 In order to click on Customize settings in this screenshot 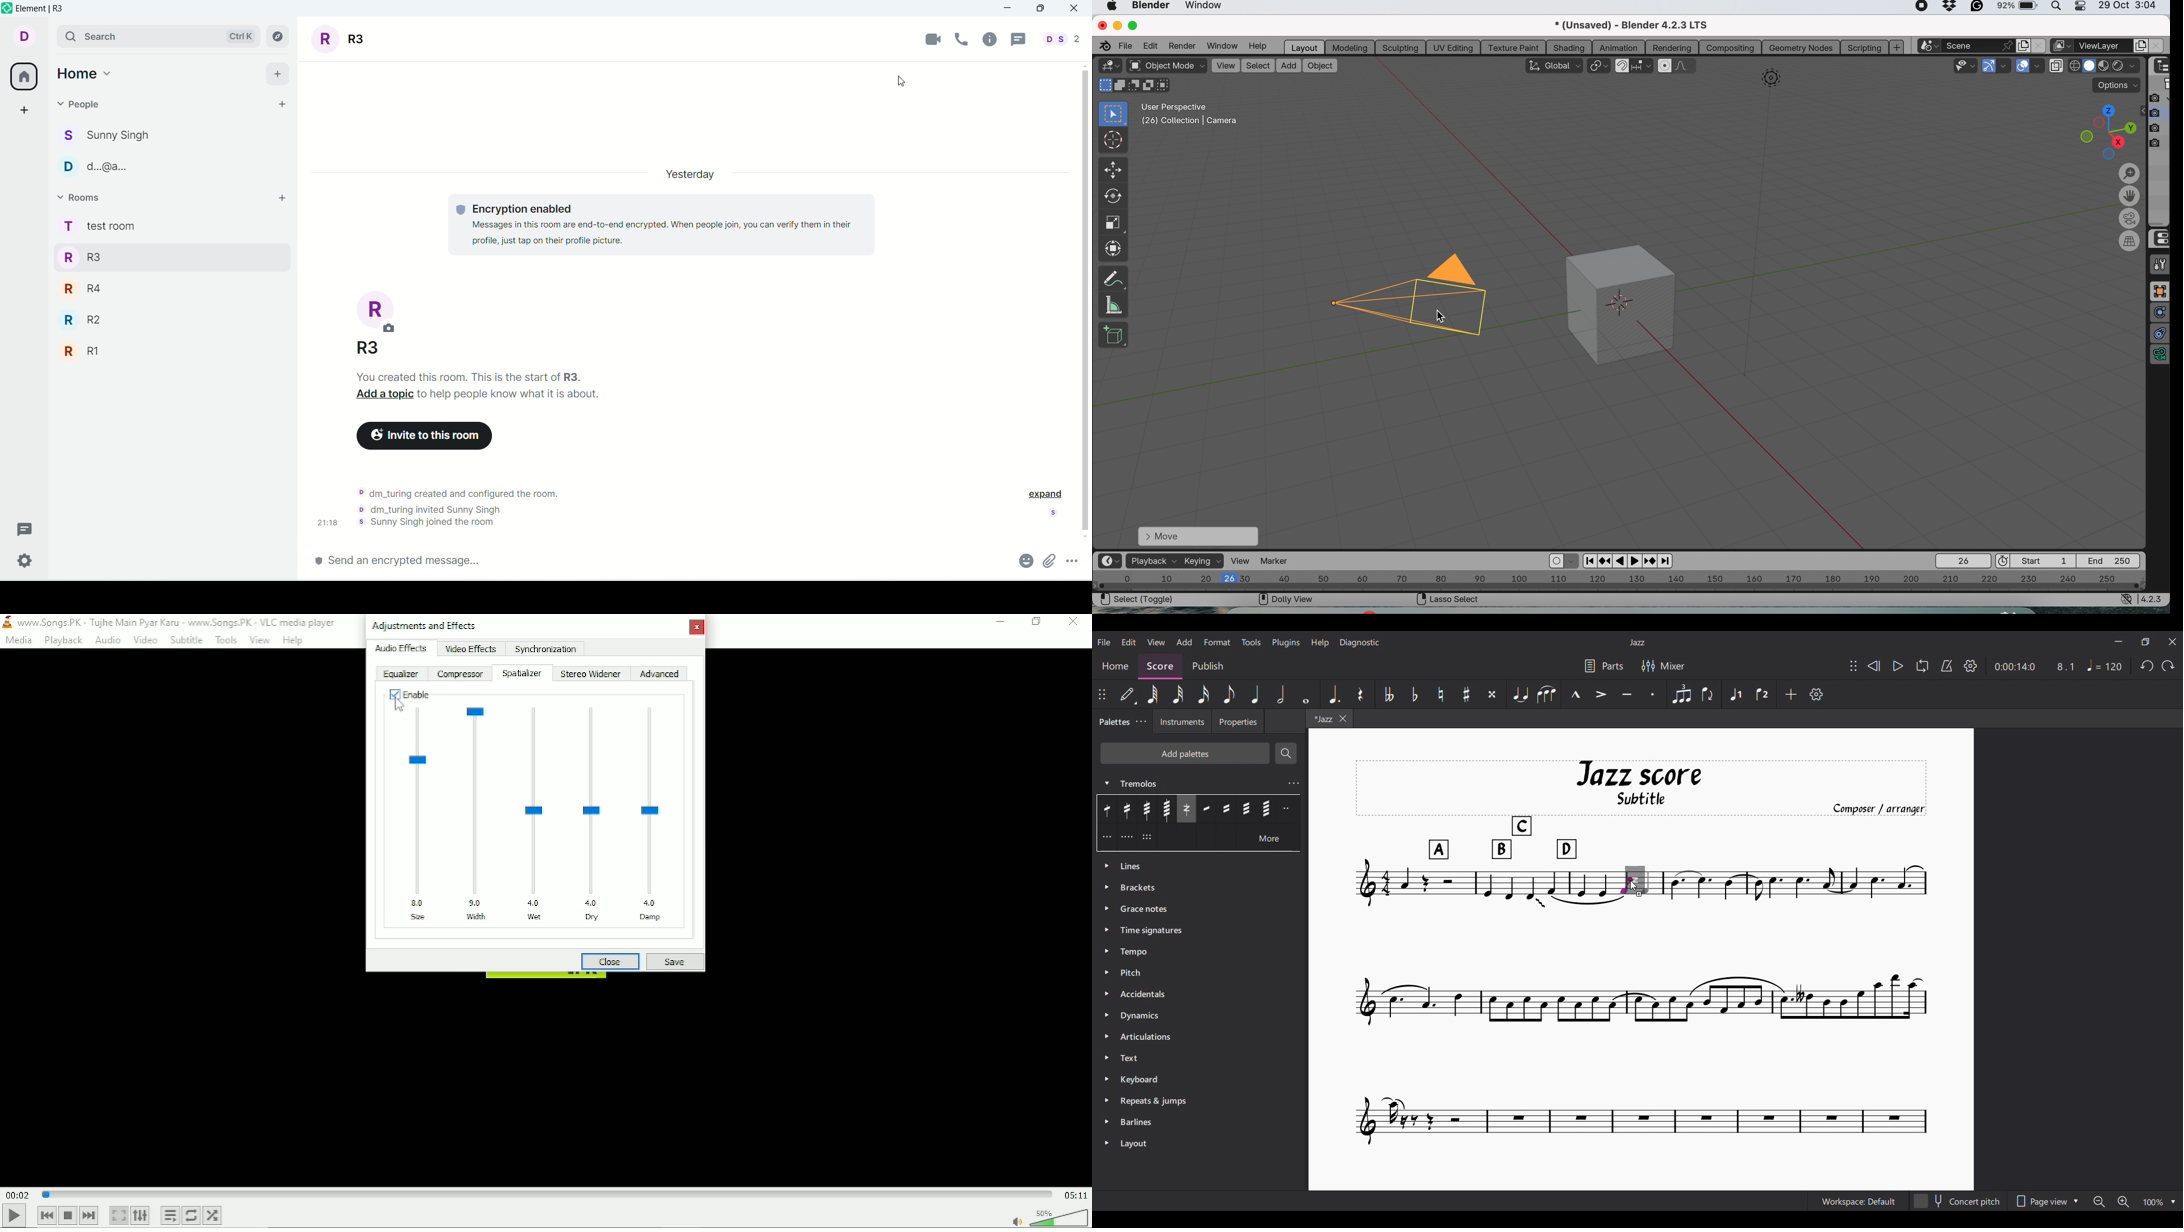, I will do `click(1817, 694)`.